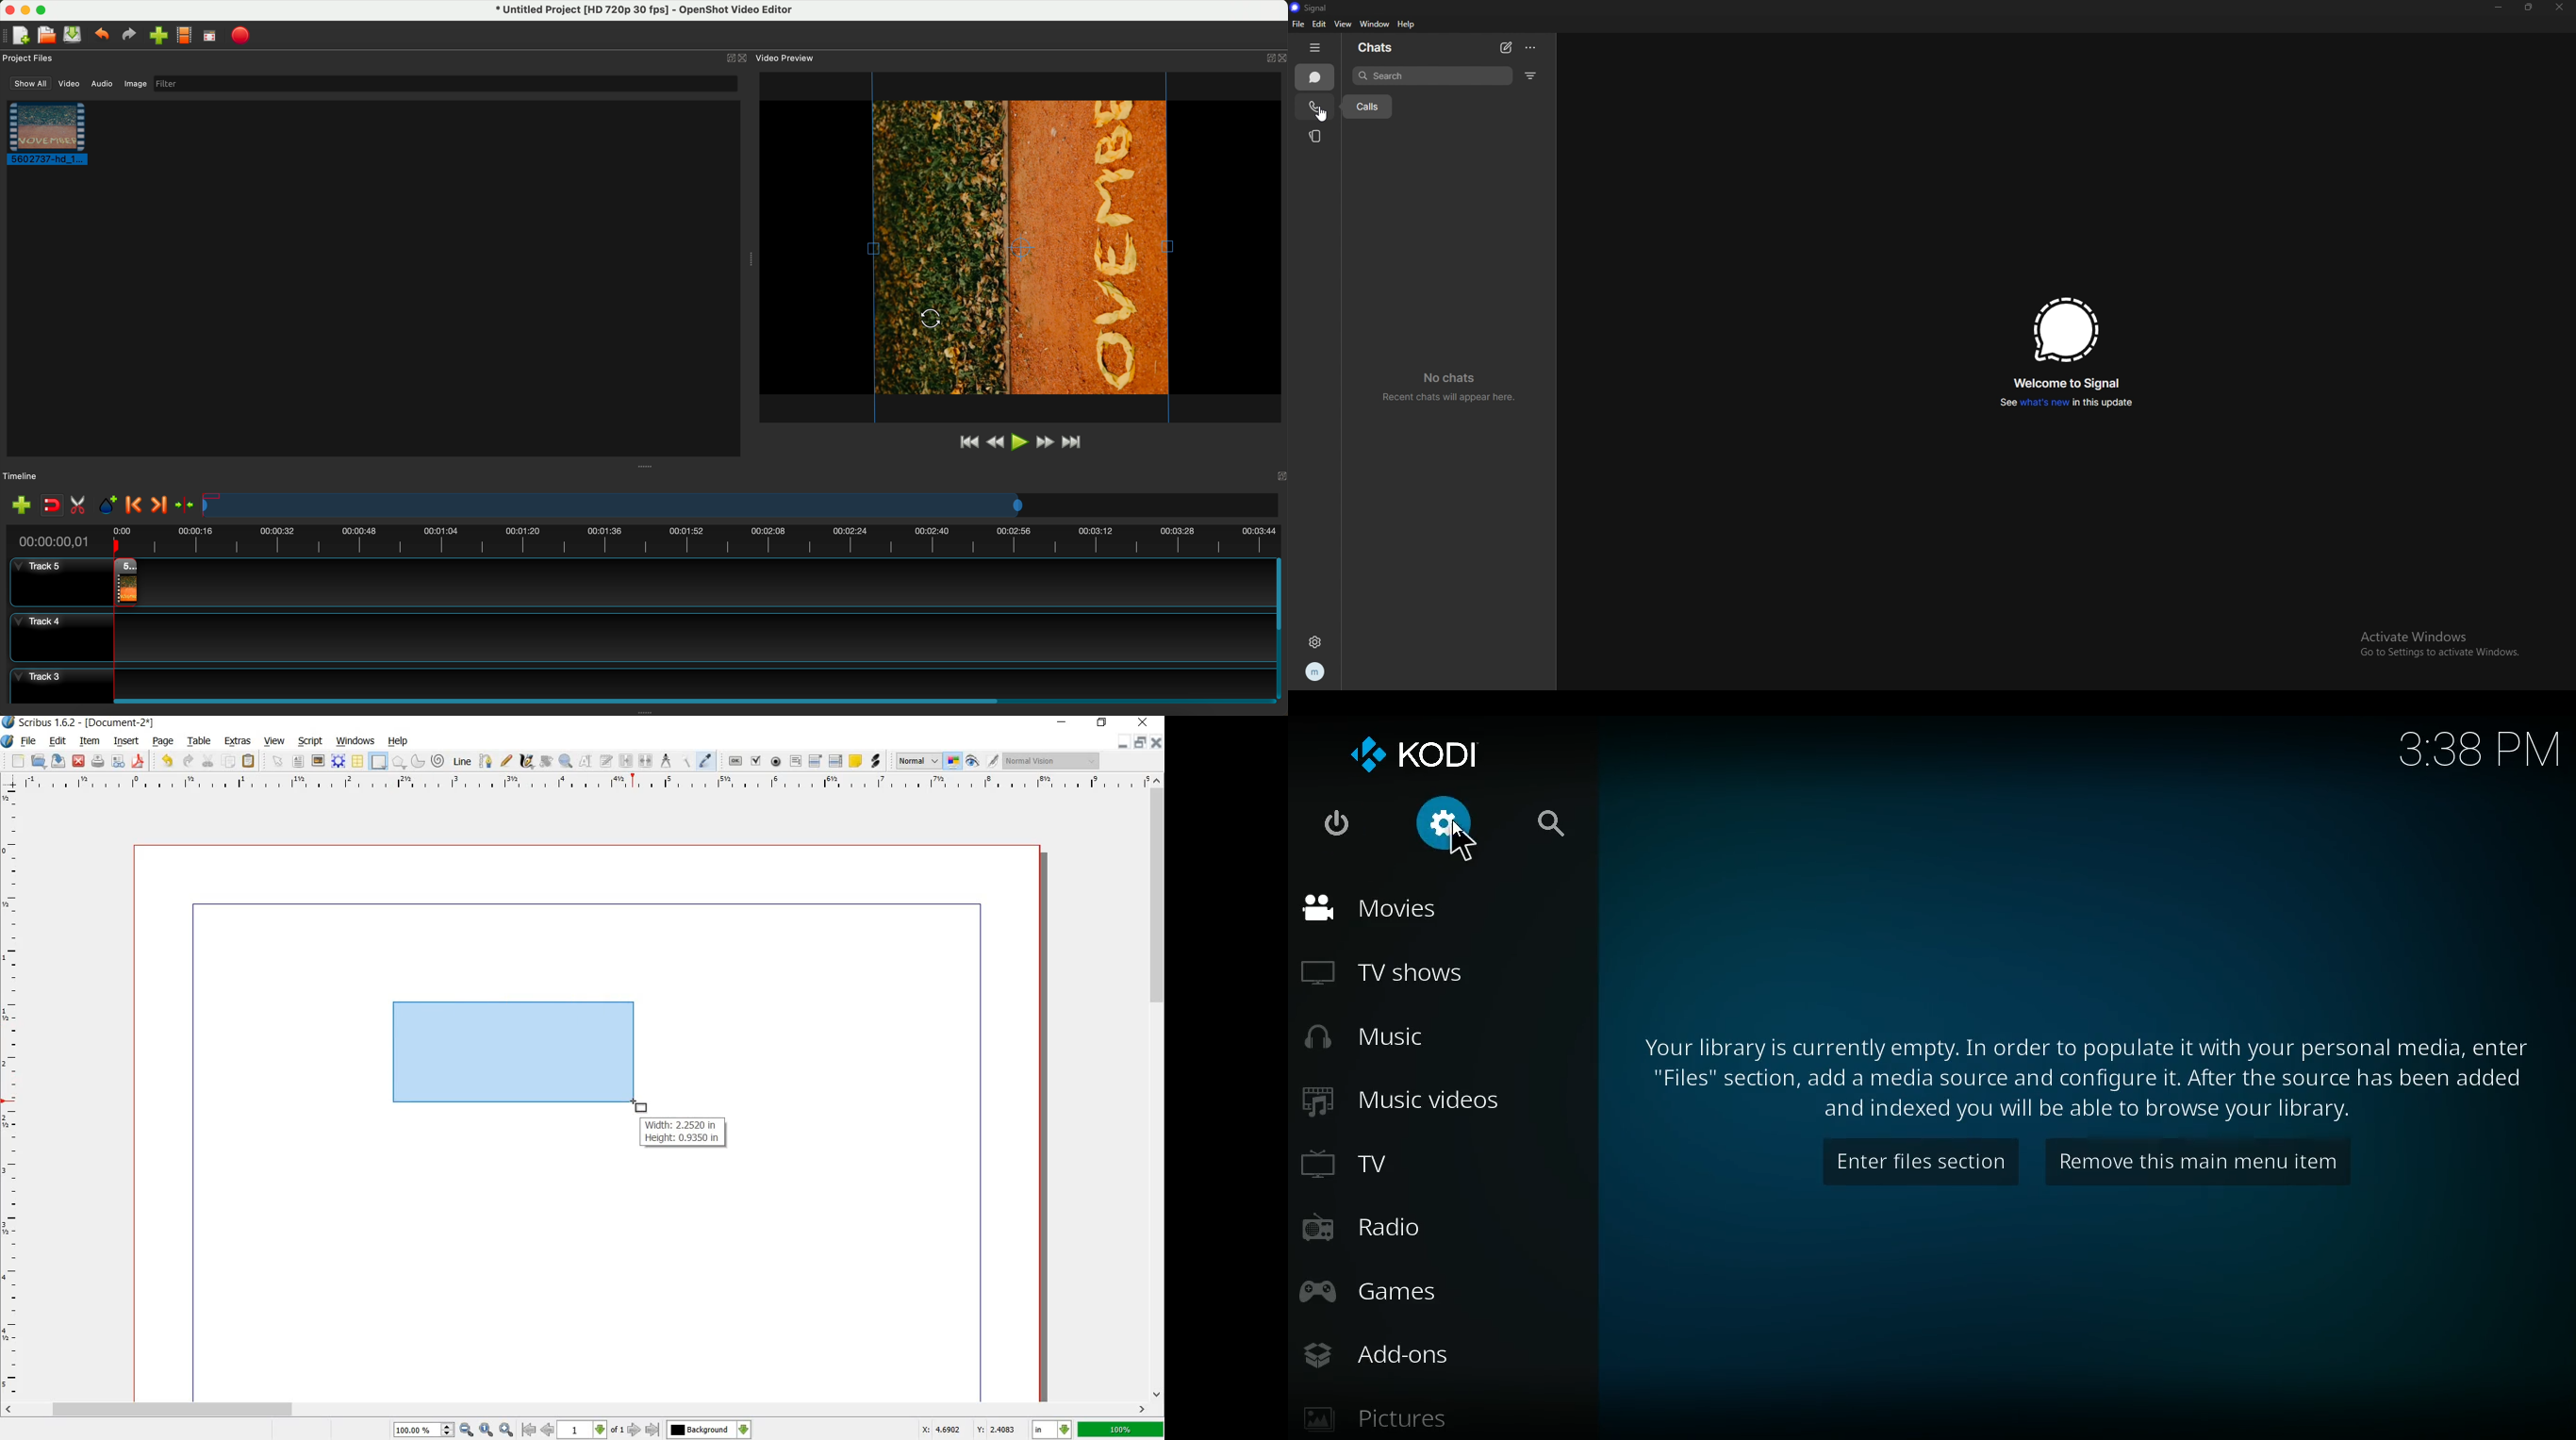 The width and height of the screenshot is (2576, 1456). Describe the element at coordinates (855, 762) in the screenshot. I see `TEXT ANNOATATION` at that location.